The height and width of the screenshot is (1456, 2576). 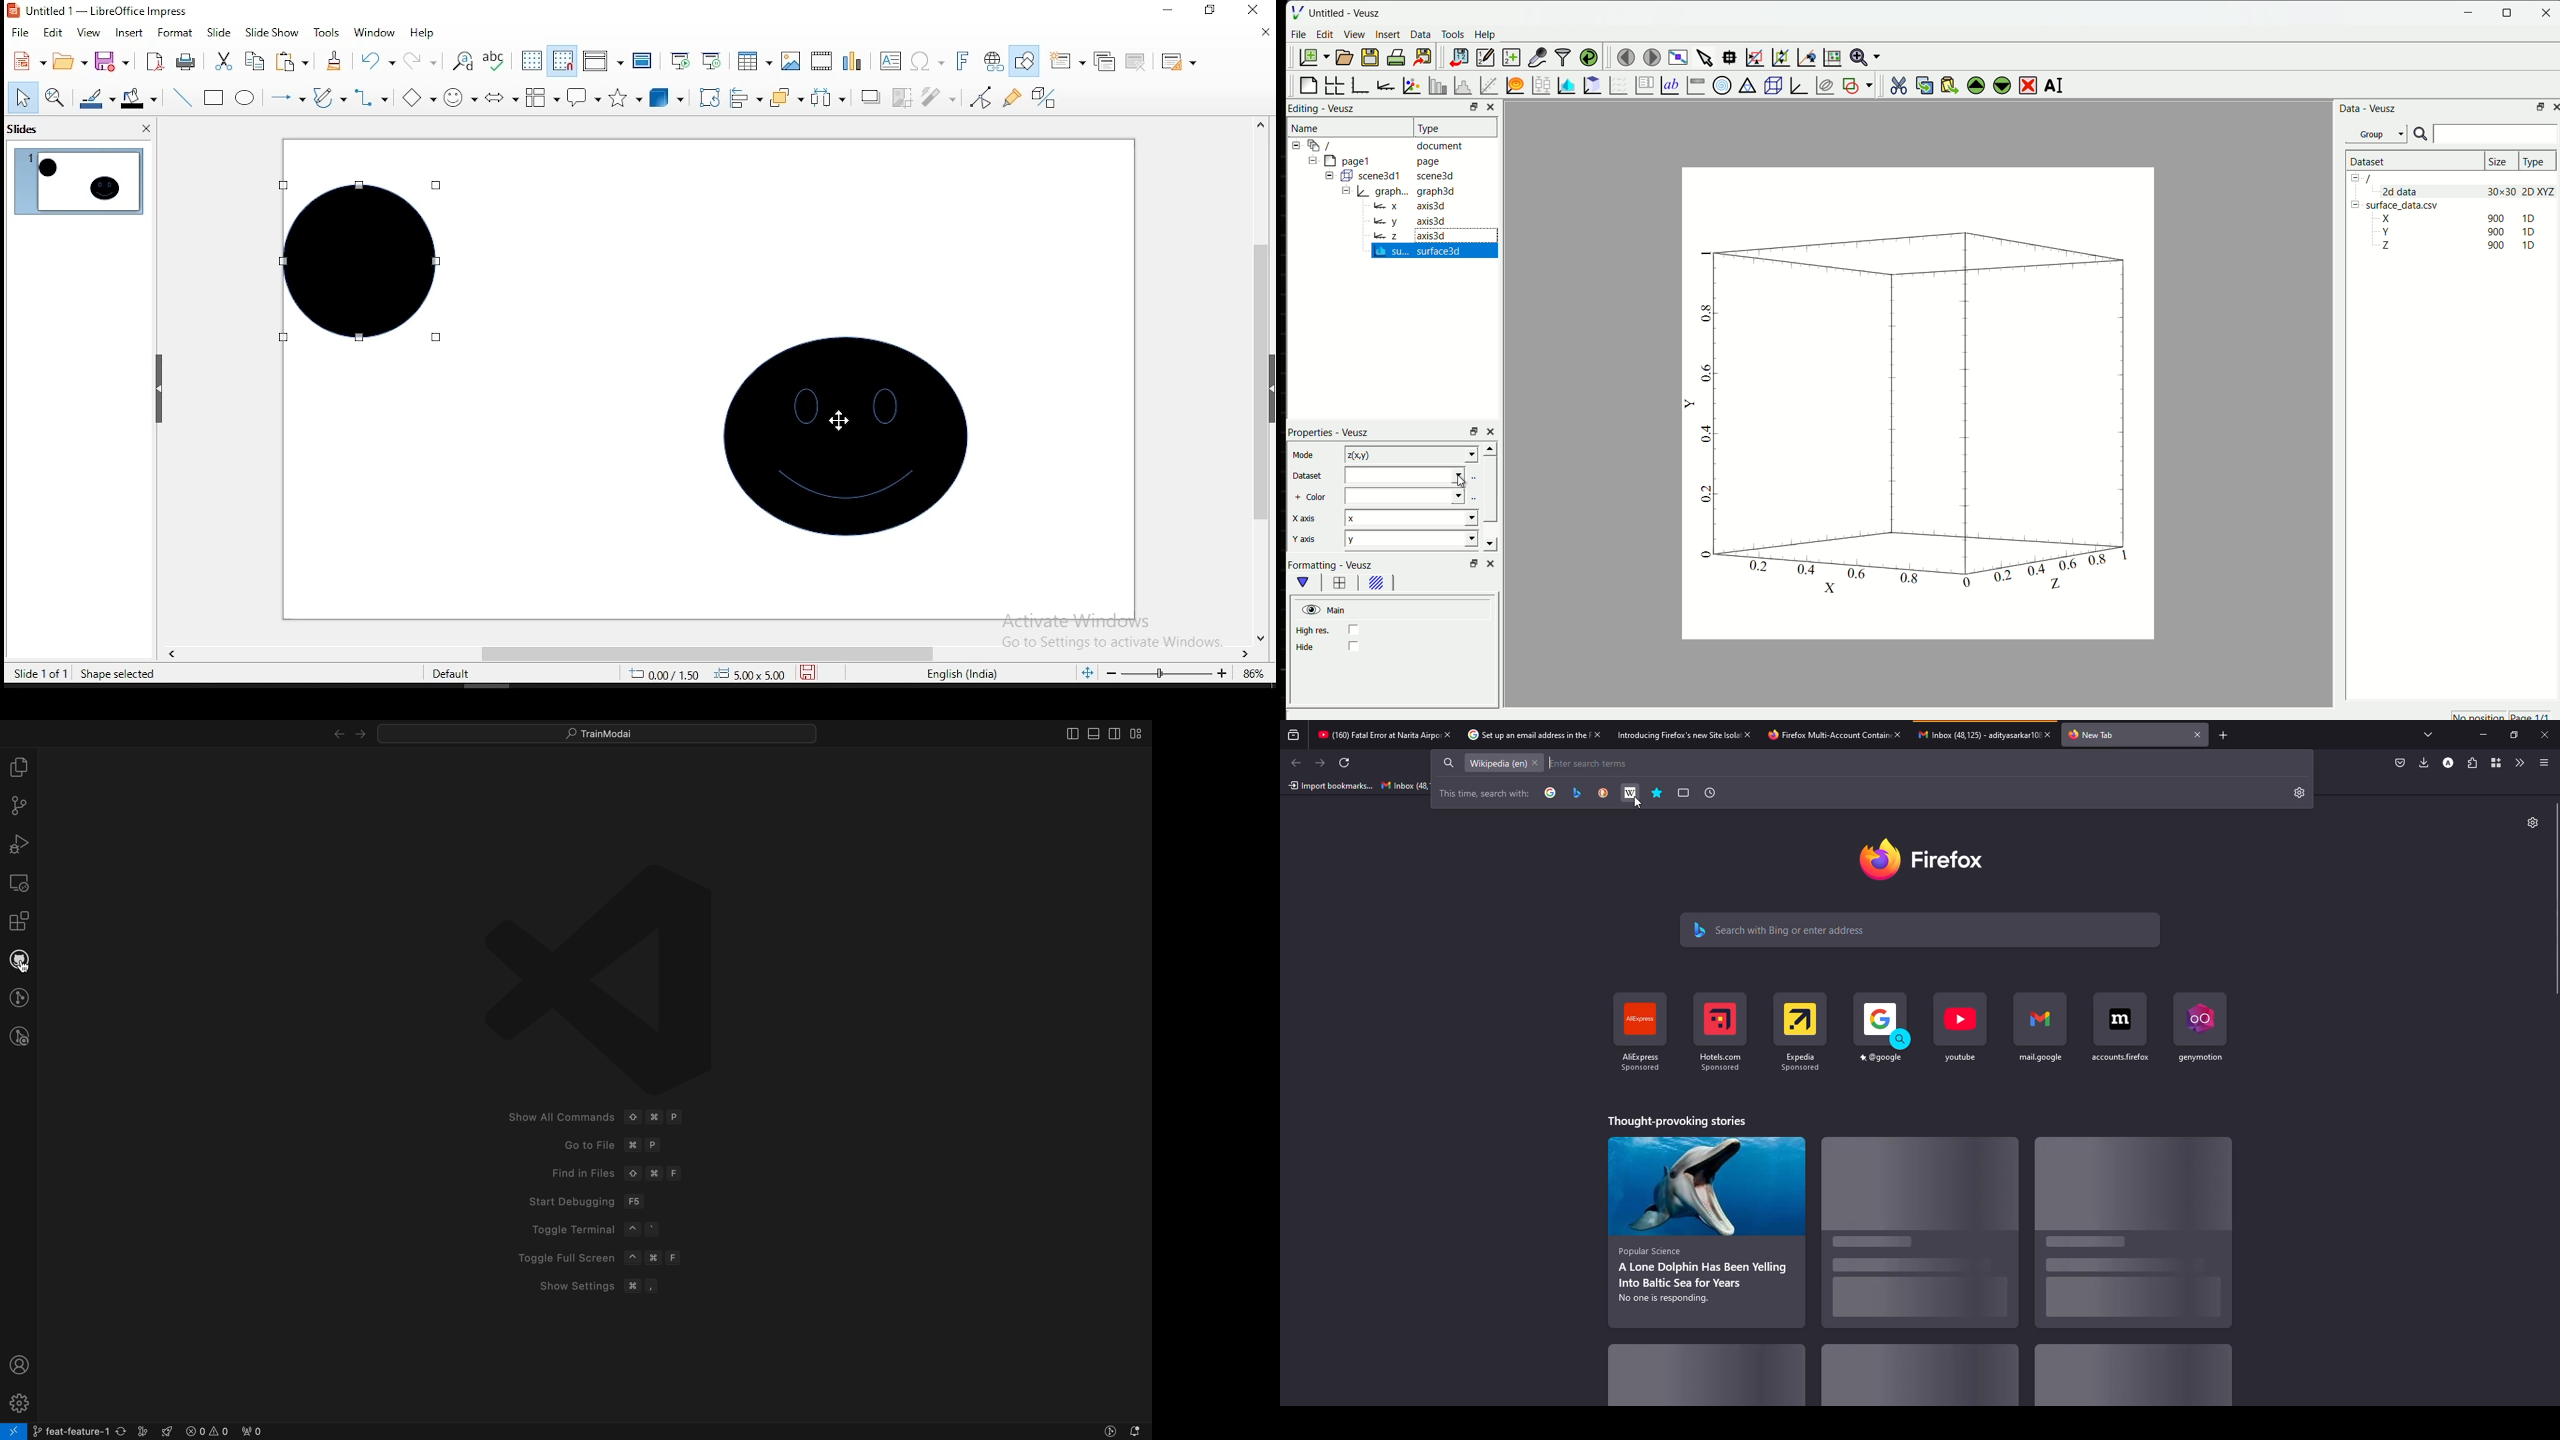 I want to click on history, so click(x=1709, y=793).